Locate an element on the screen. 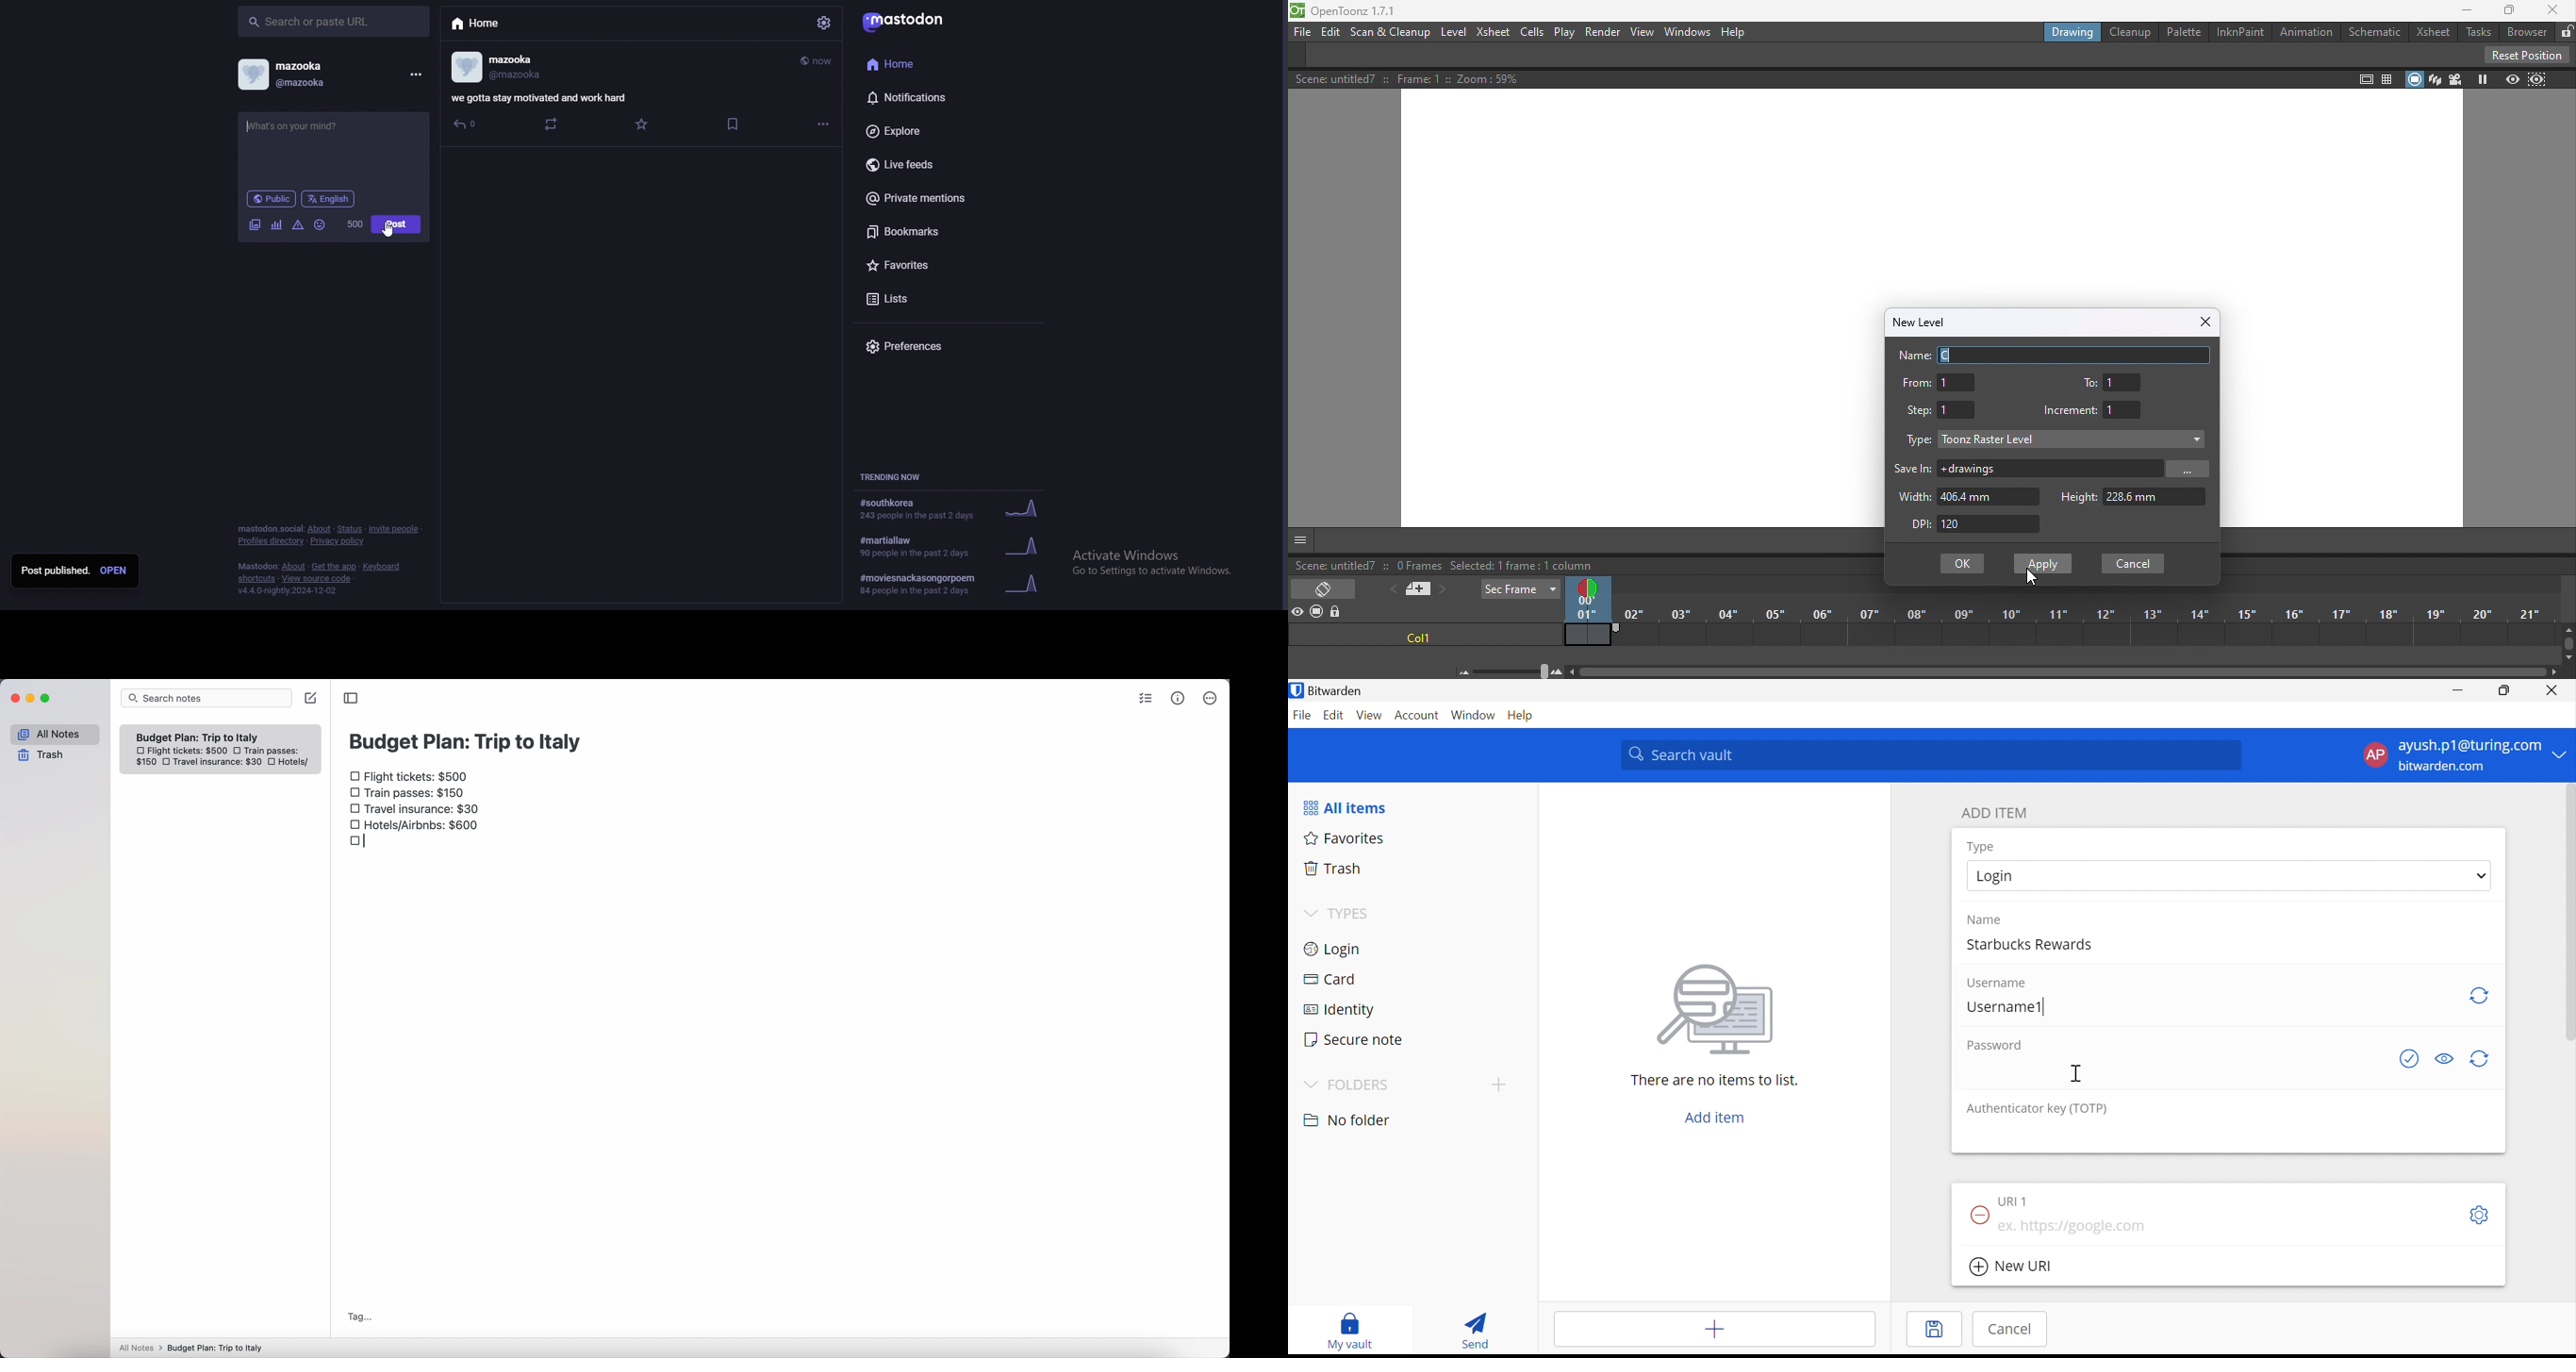 This screenshot has height=1372, width=2576. Favorites is located at coordinates (1345, 839).